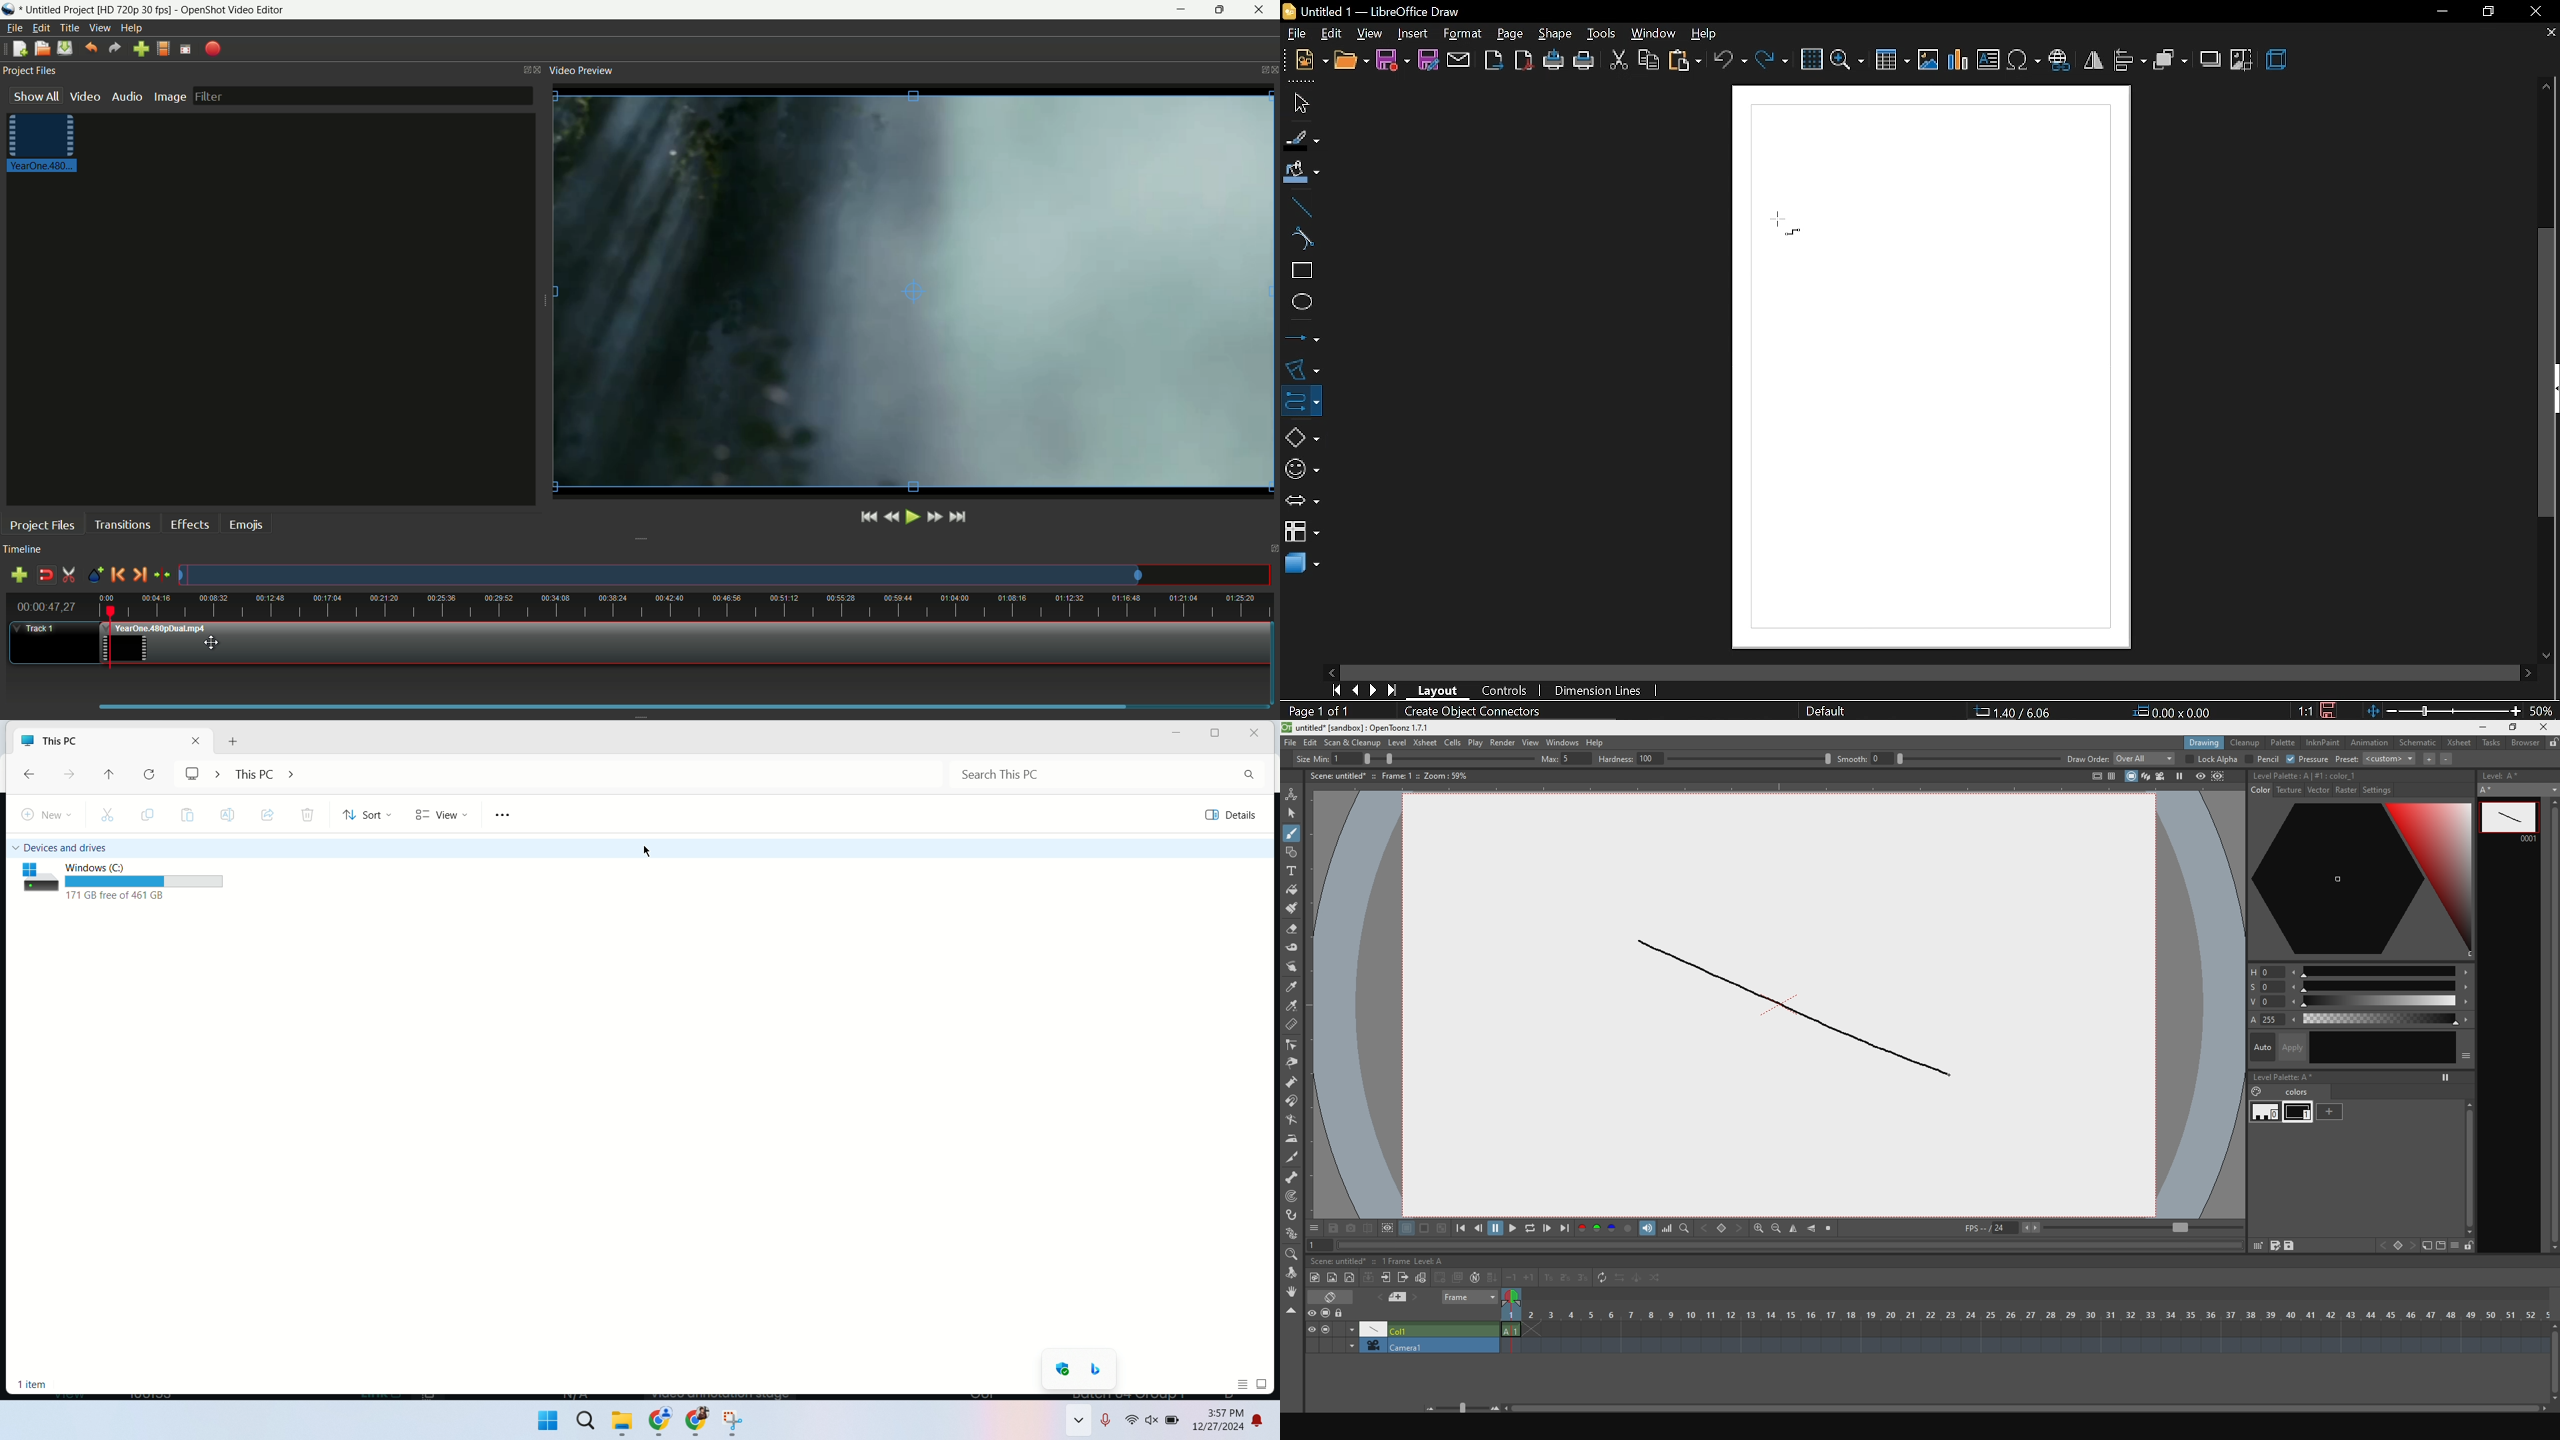 The width and height of the screenshot is (2576, 1456). Describe the element at coordinates (1334, 691) in the screenshot. I see `go to first page` at that location.